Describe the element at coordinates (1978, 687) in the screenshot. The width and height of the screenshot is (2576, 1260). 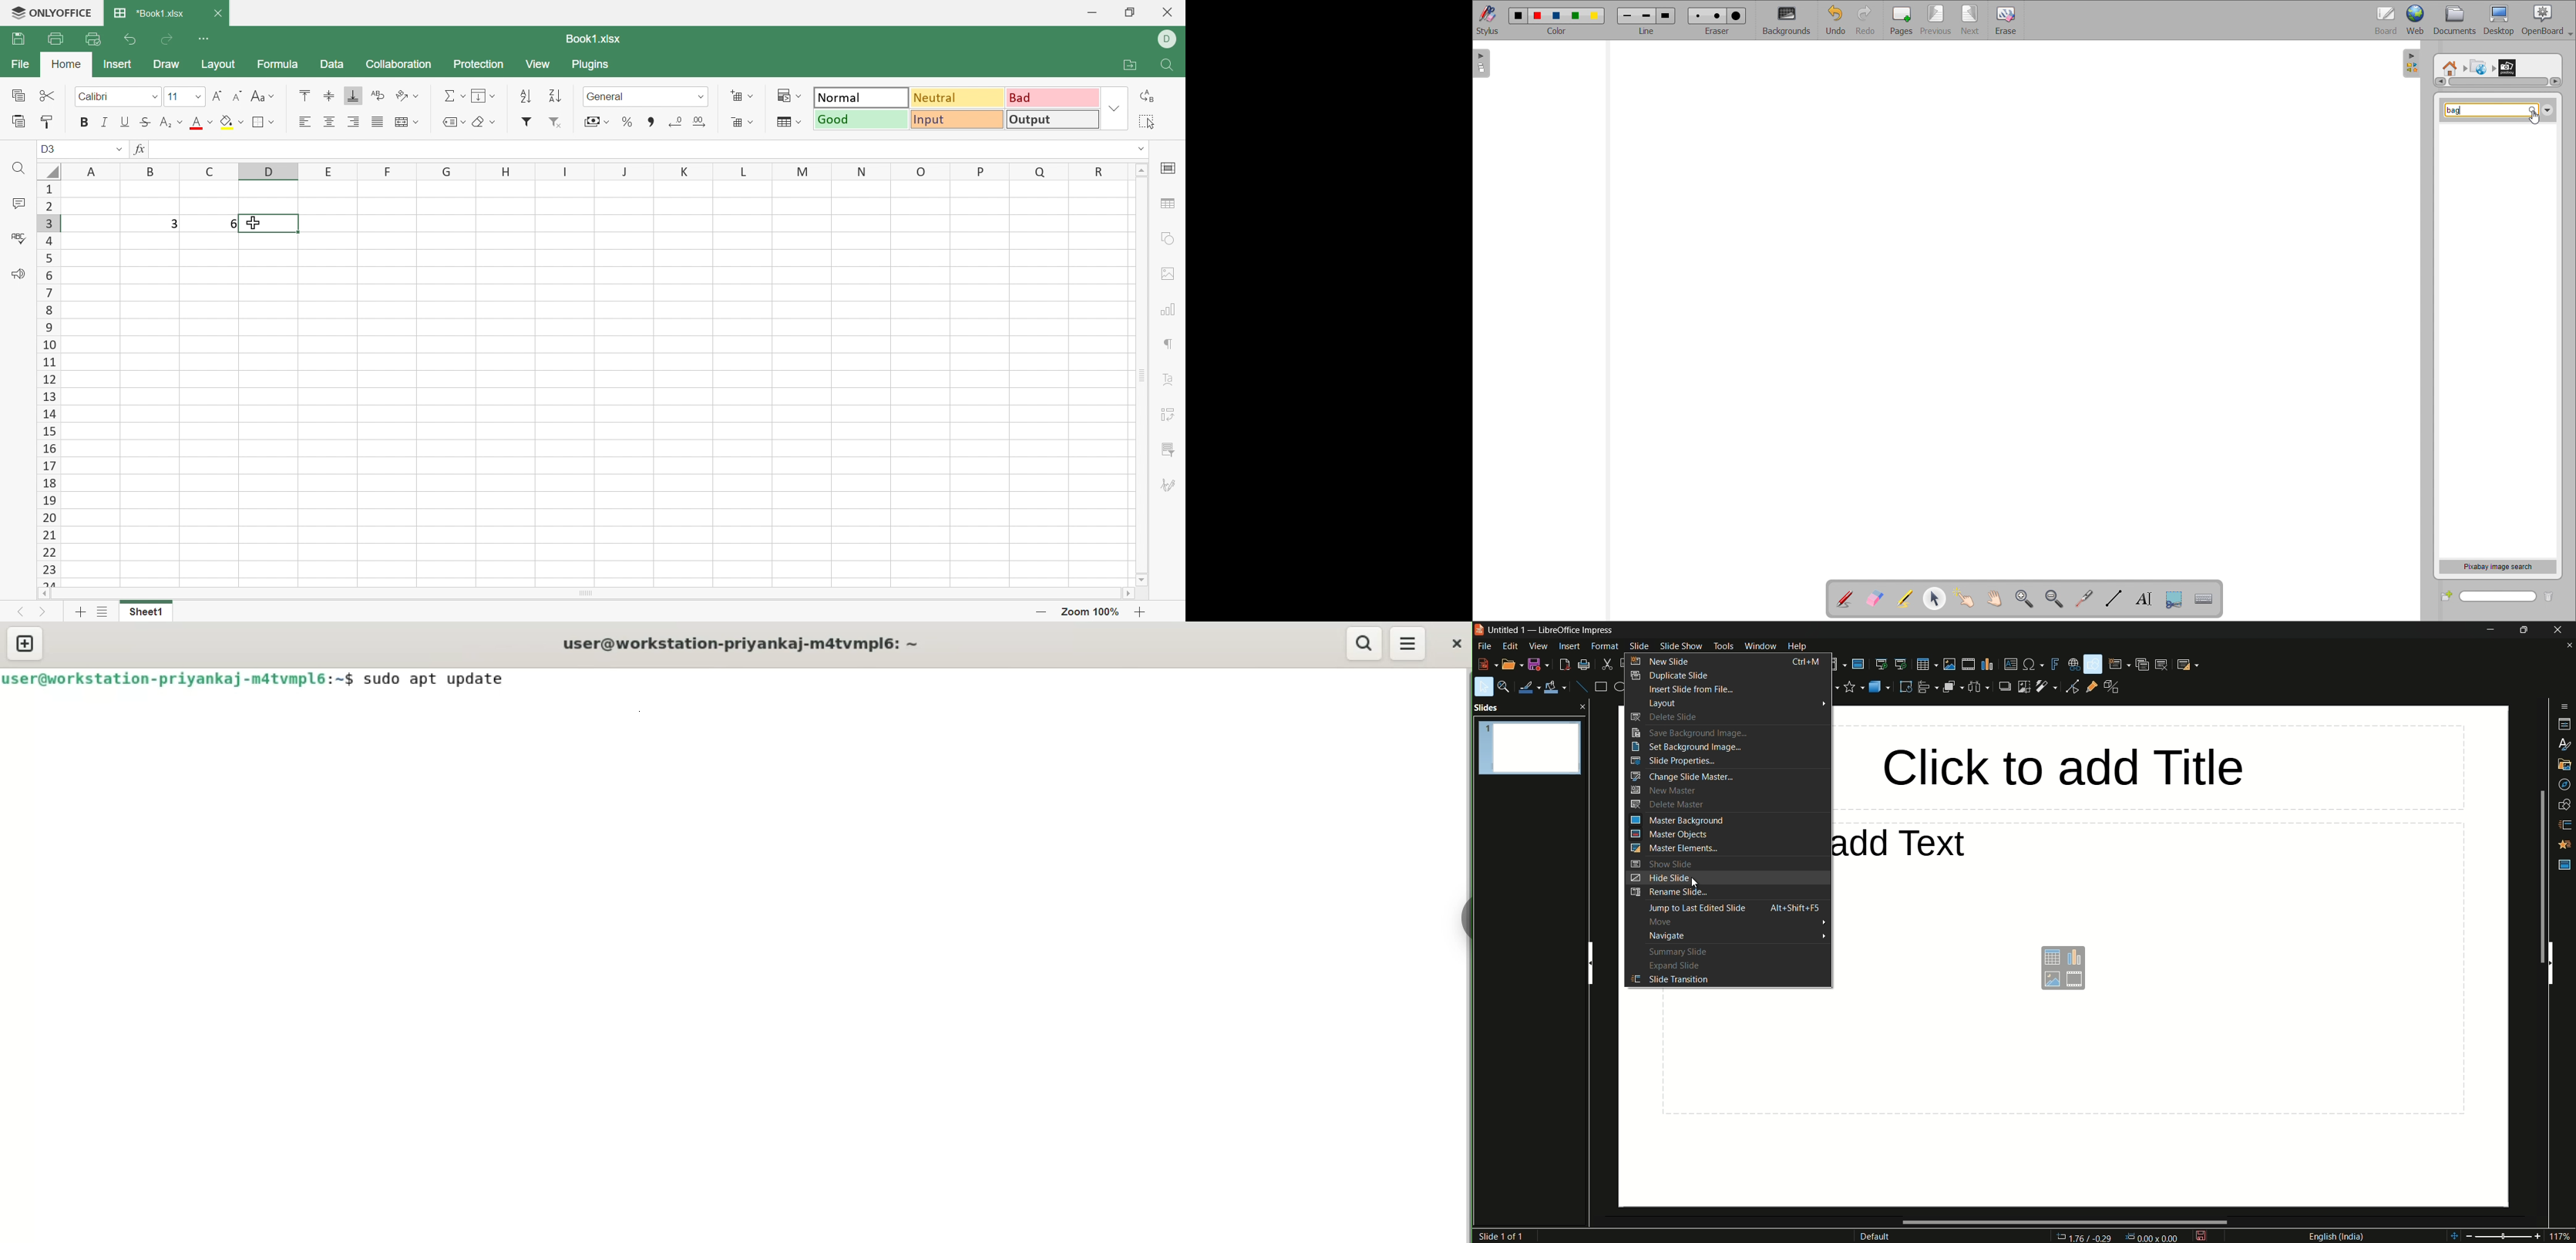
I see `select at least 3 objects to distribute` at that location.